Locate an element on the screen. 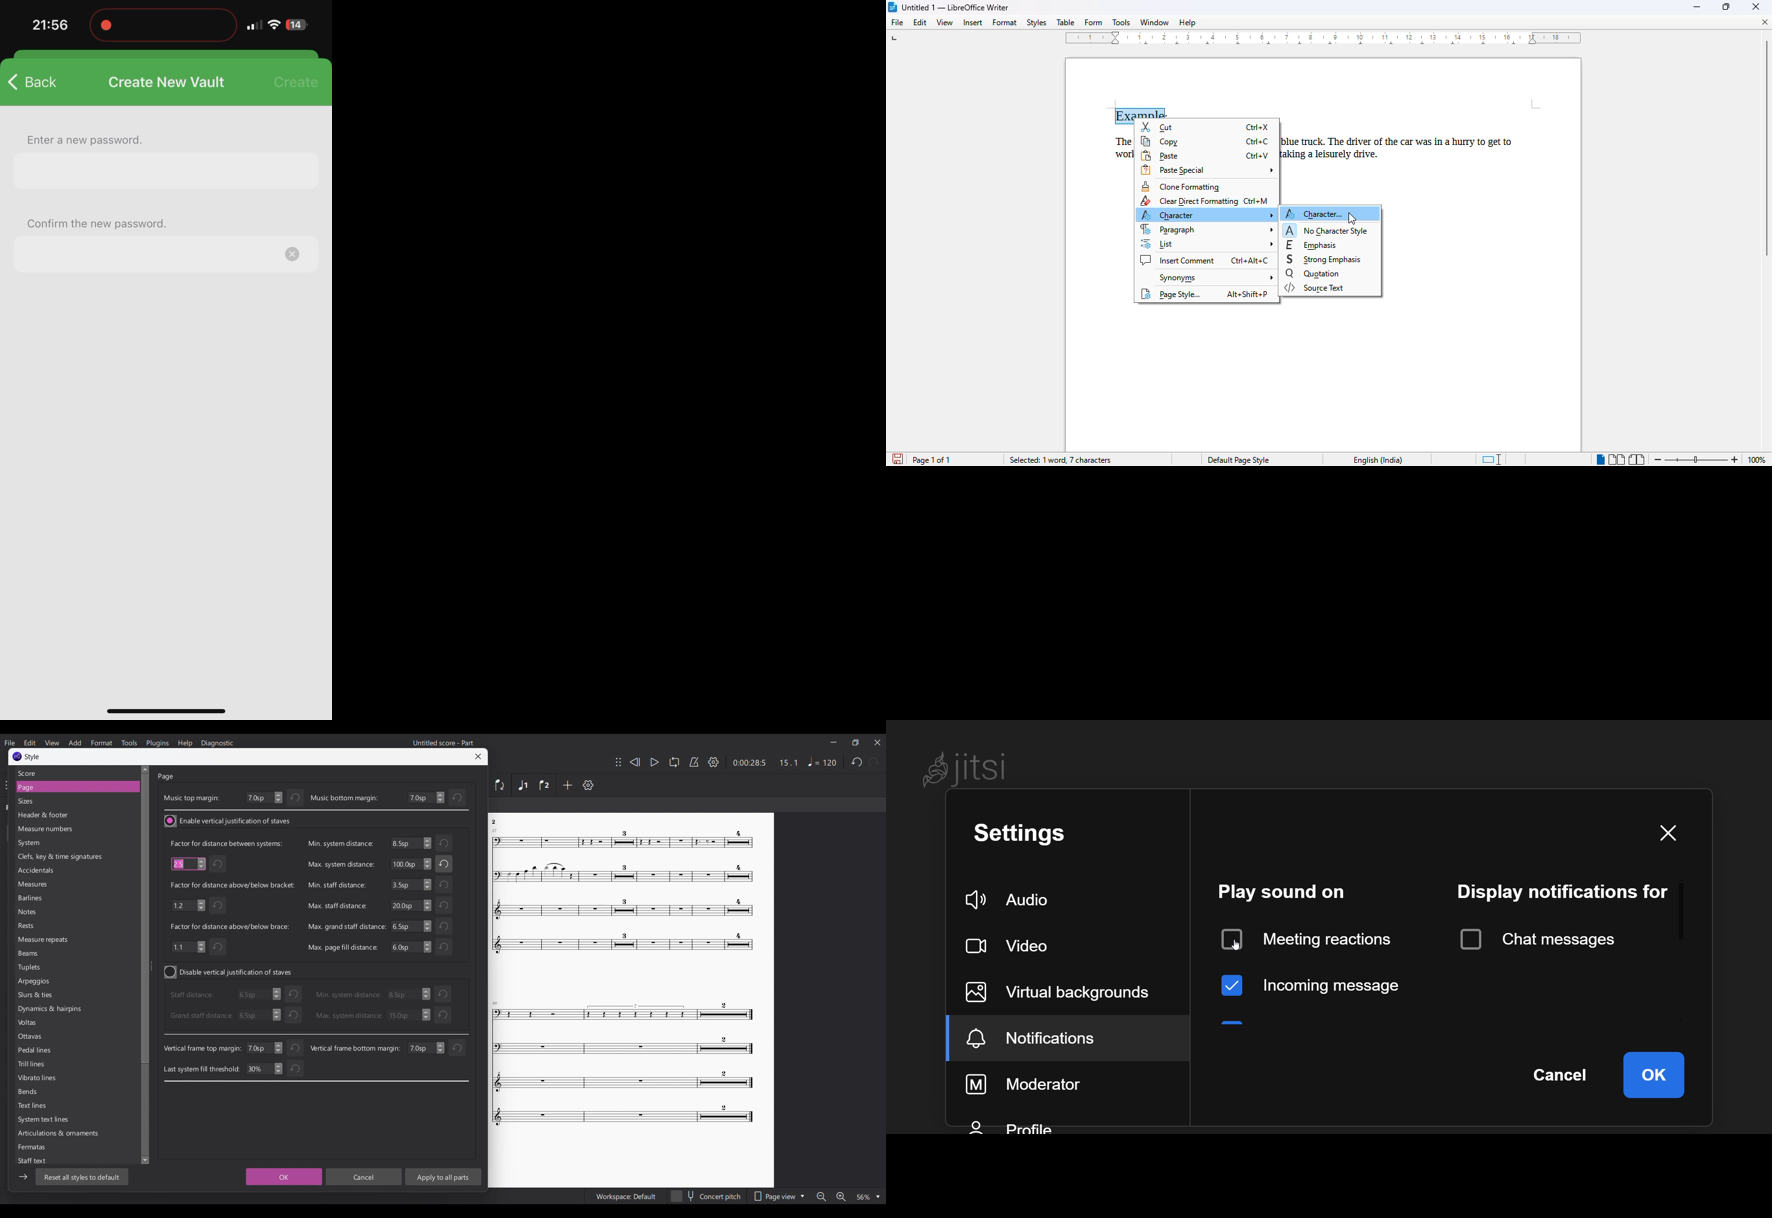 Image resolution: width=1792 pixels, height=1232 pixels. Undo is located at coordinates (443, 946).